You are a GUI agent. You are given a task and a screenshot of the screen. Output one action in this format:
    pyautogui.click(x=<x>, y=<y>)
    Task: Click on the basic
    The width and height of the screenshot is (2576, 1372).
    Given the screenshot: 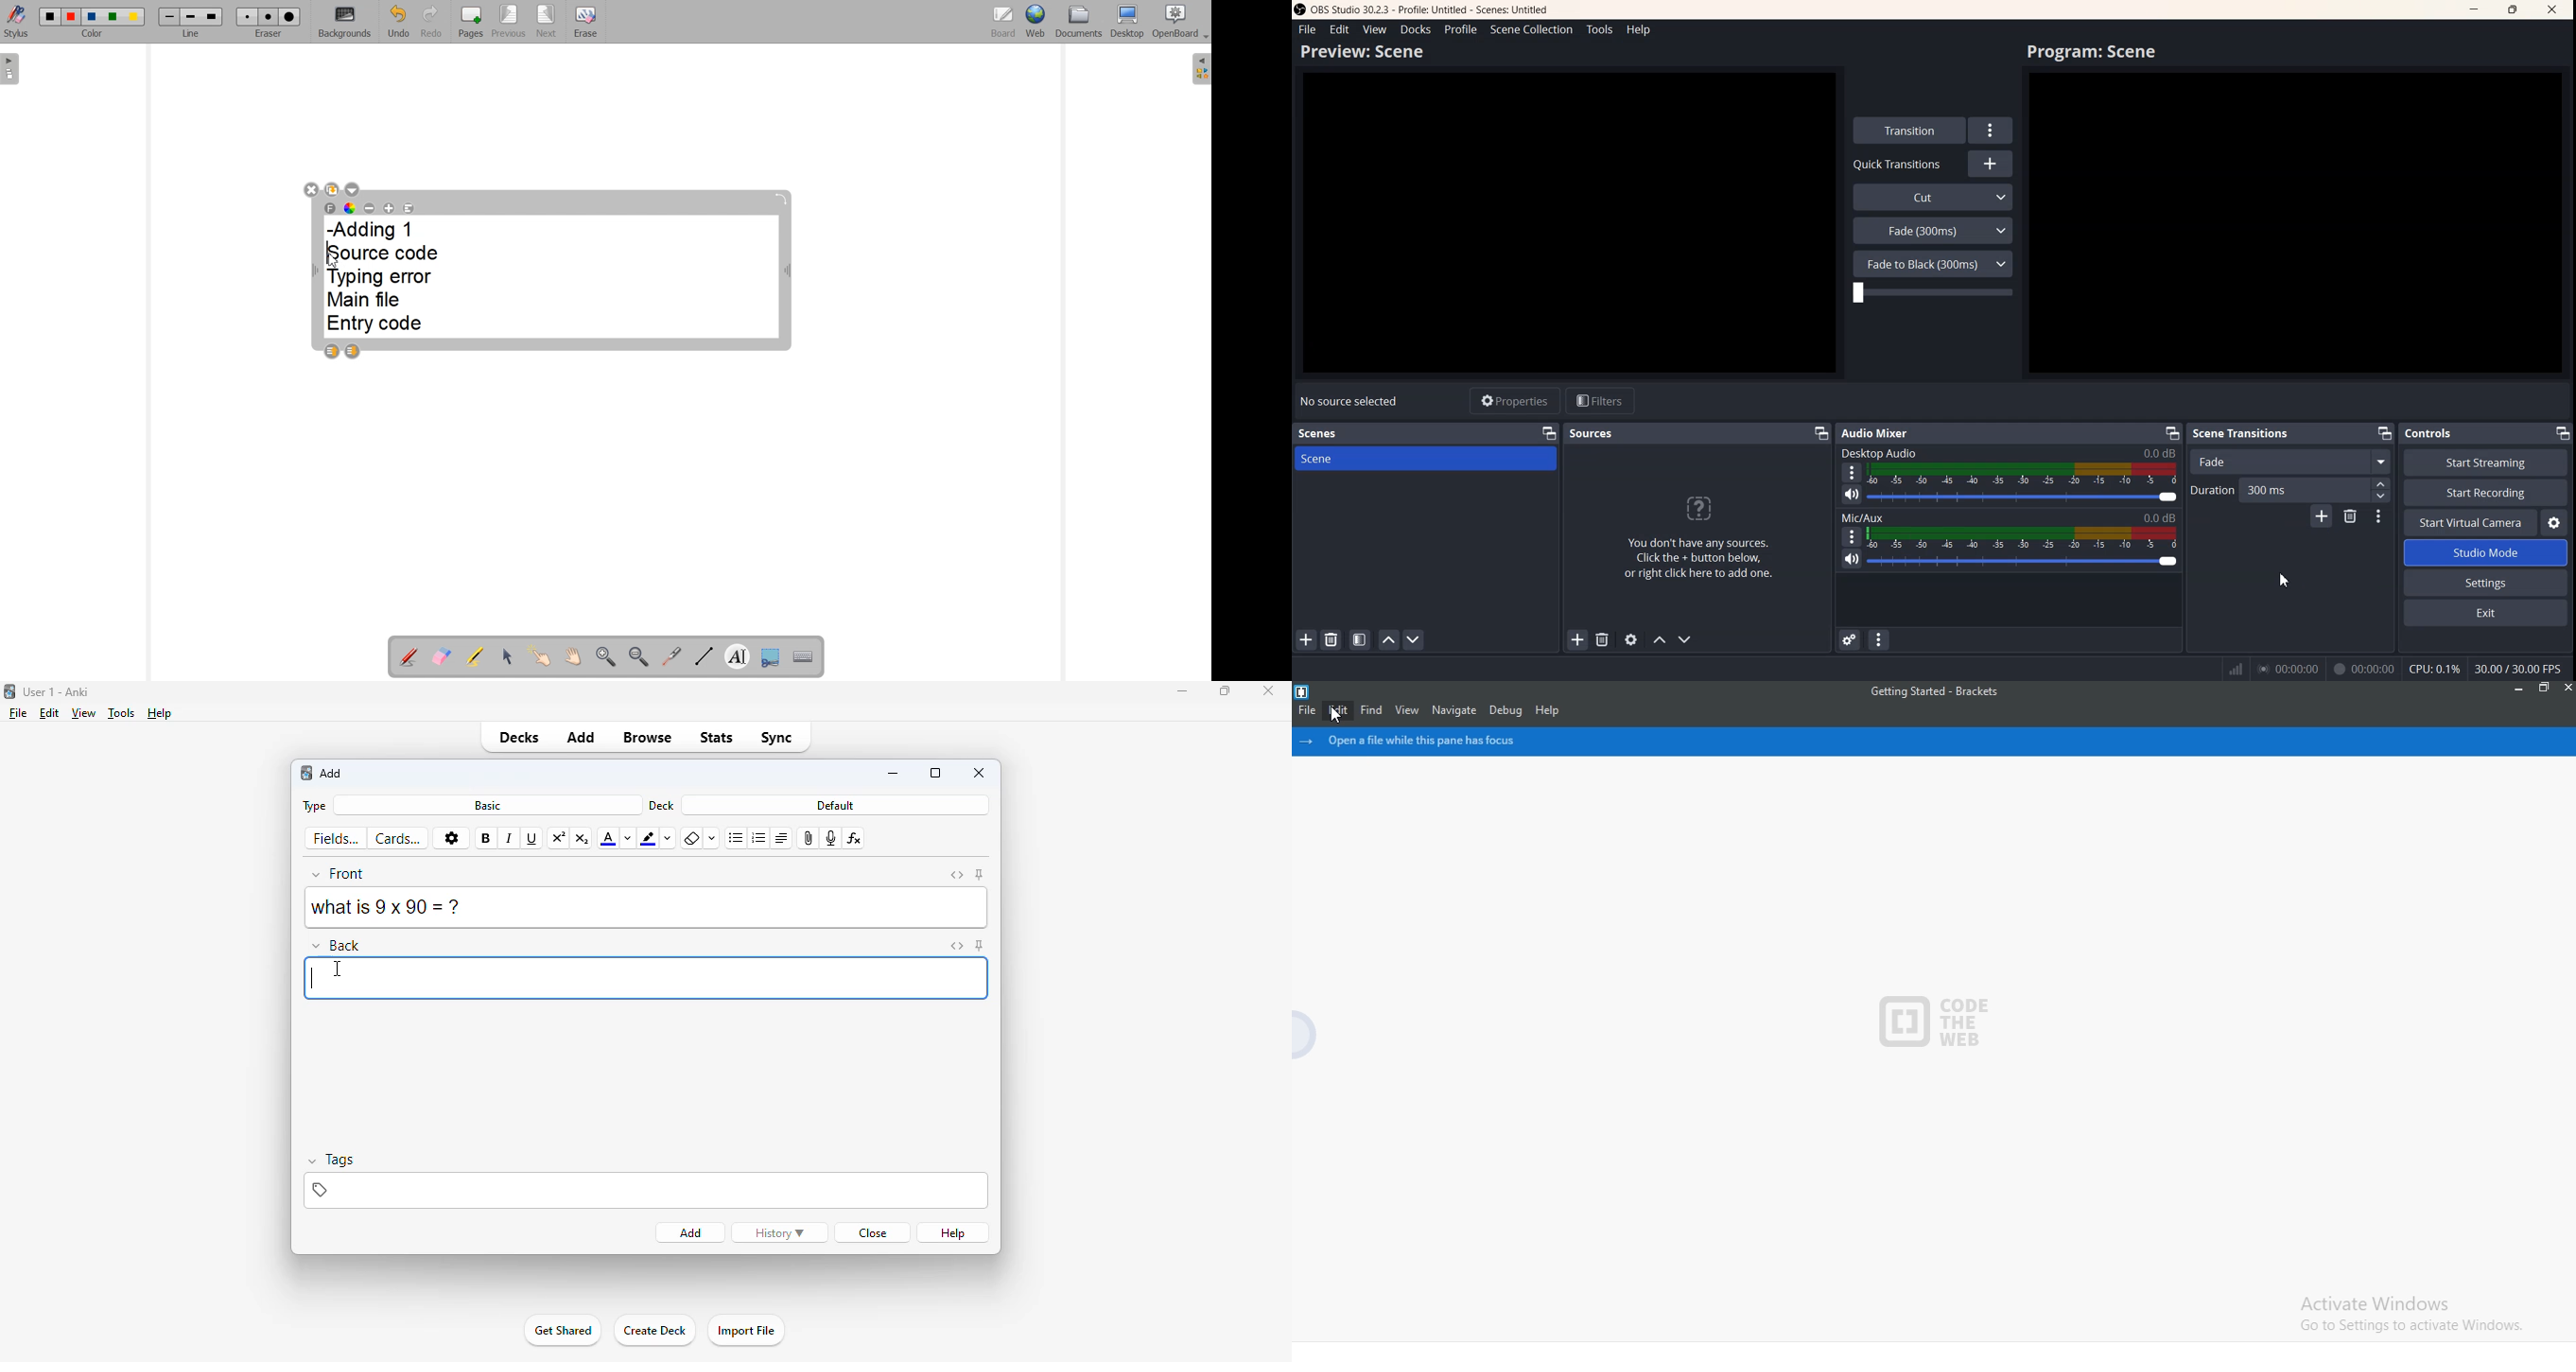 What is the action you would take?
    pyautogui.click(x=487, y=805)
    